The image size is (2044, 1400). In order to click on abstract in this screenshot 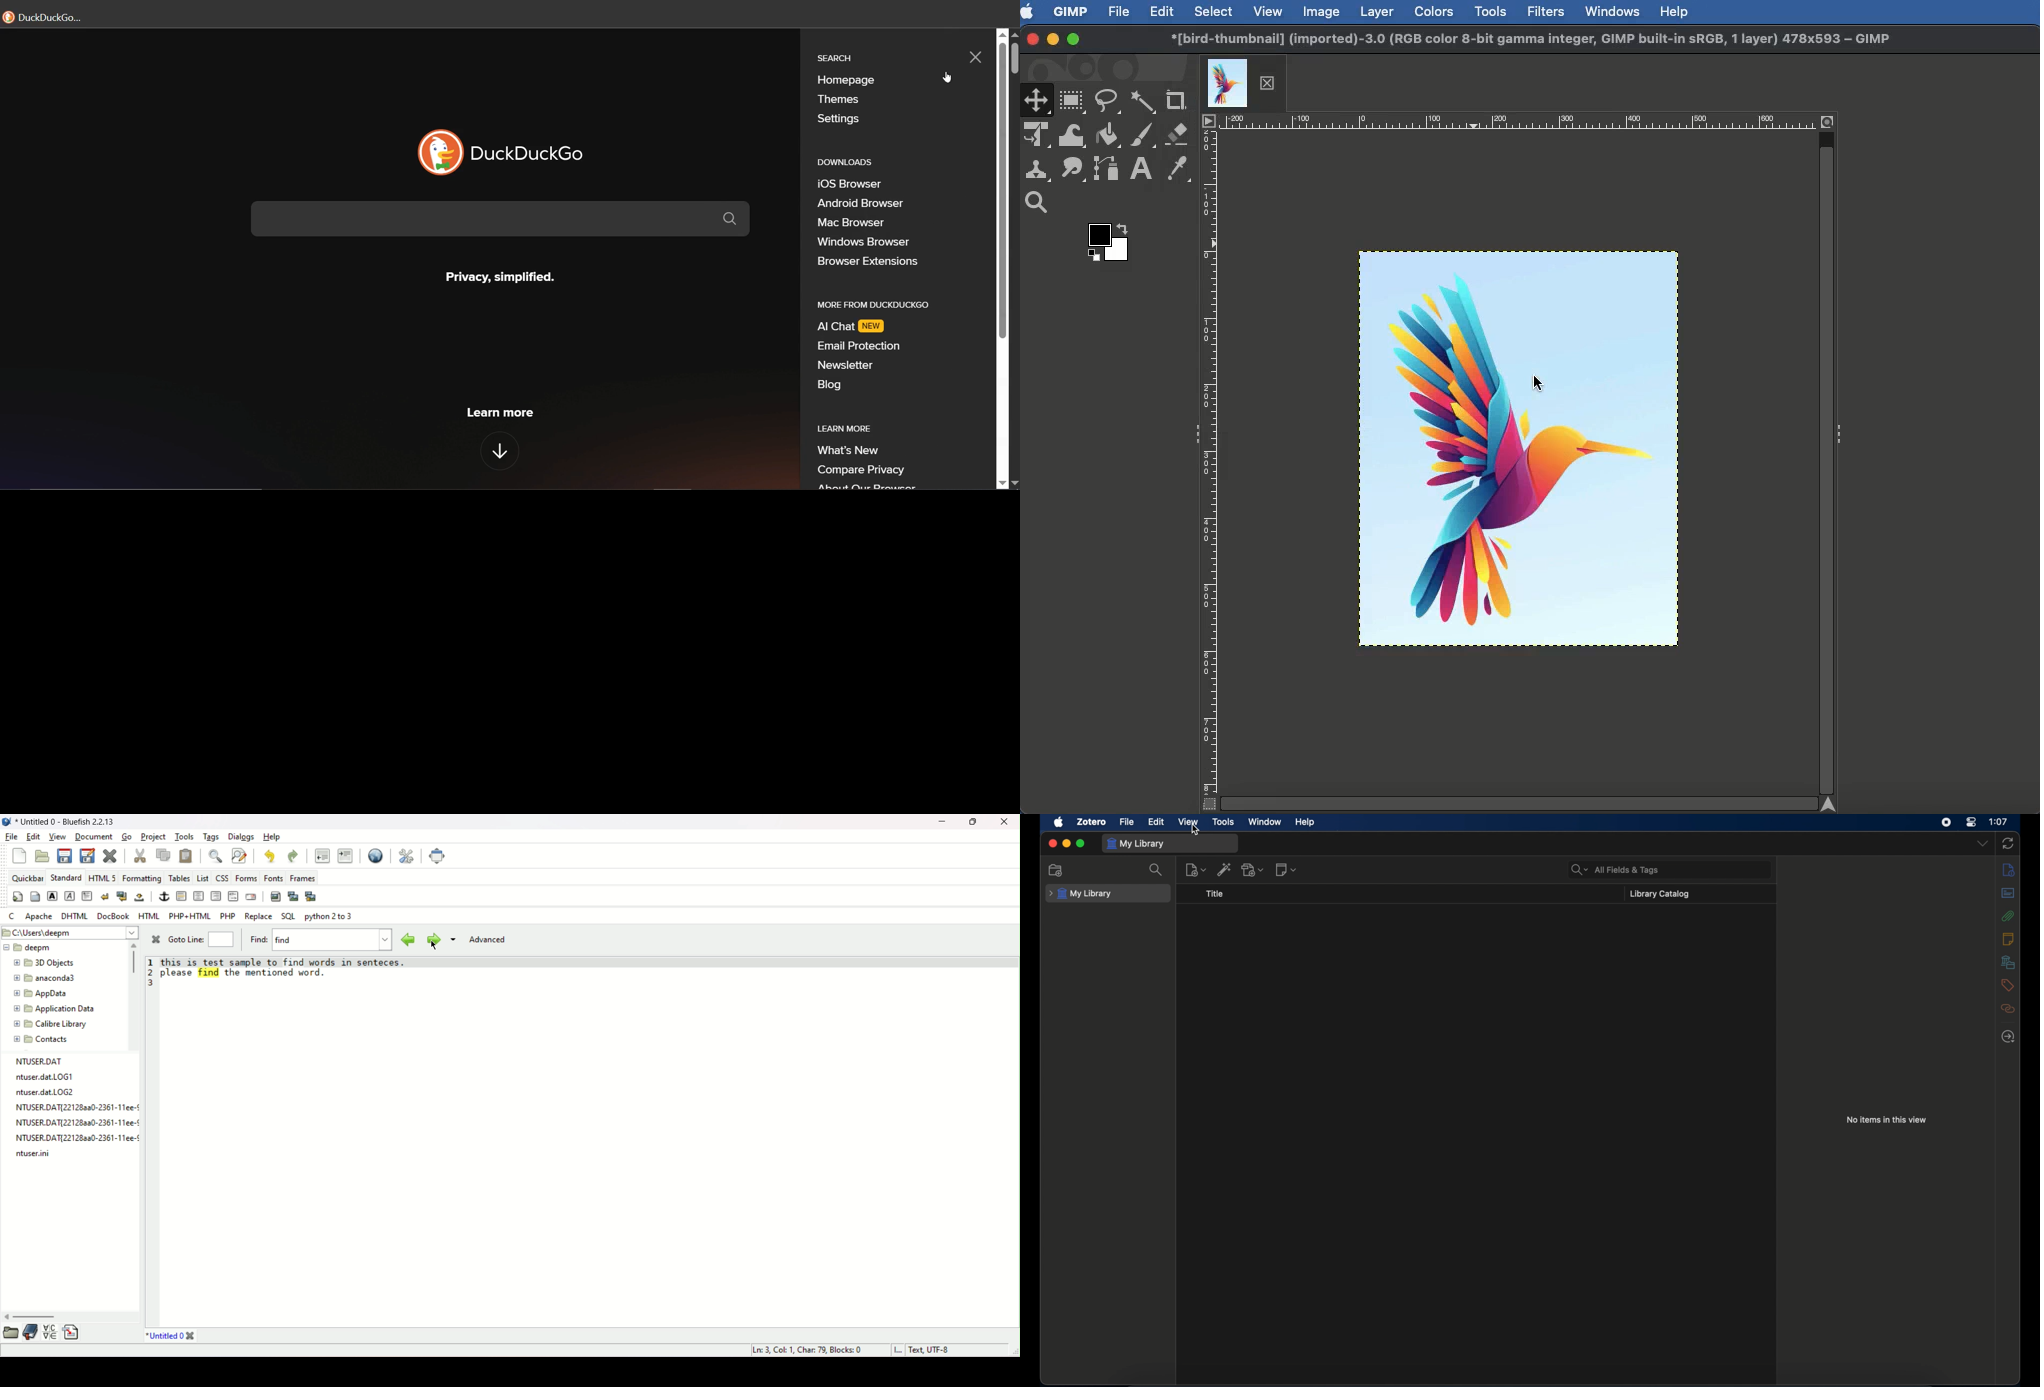, I will do `click(2008, 893)`.